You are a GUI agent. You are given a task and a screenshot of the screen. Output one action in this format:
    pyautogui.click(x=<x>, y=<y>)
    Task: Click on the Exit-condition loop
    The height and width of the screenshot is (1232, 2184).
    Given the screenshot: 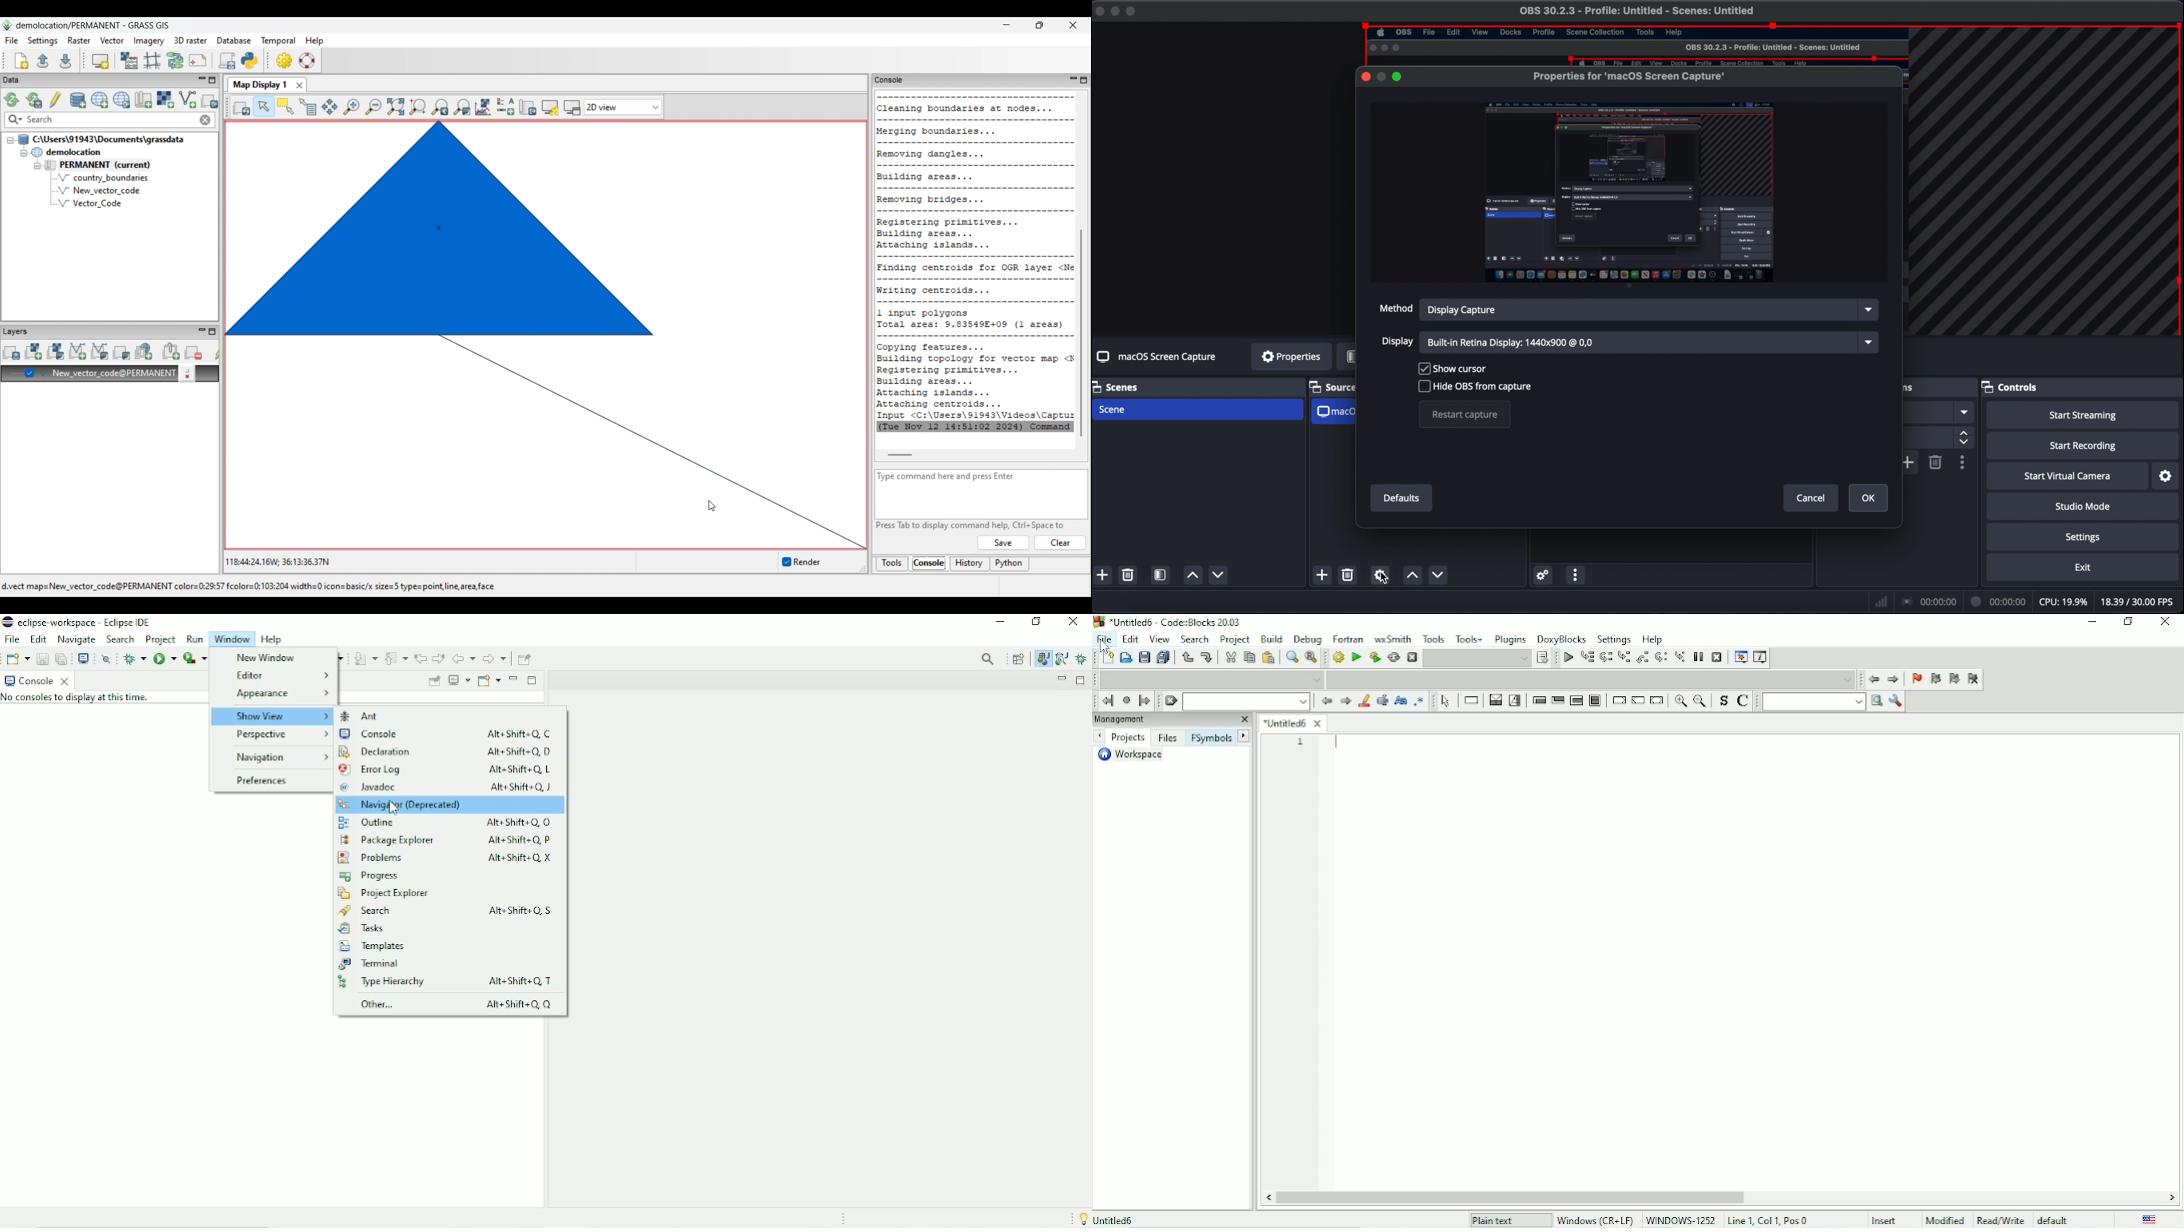 What is the action you would take?
    pyautogui.click(x=1557, y=700)
    